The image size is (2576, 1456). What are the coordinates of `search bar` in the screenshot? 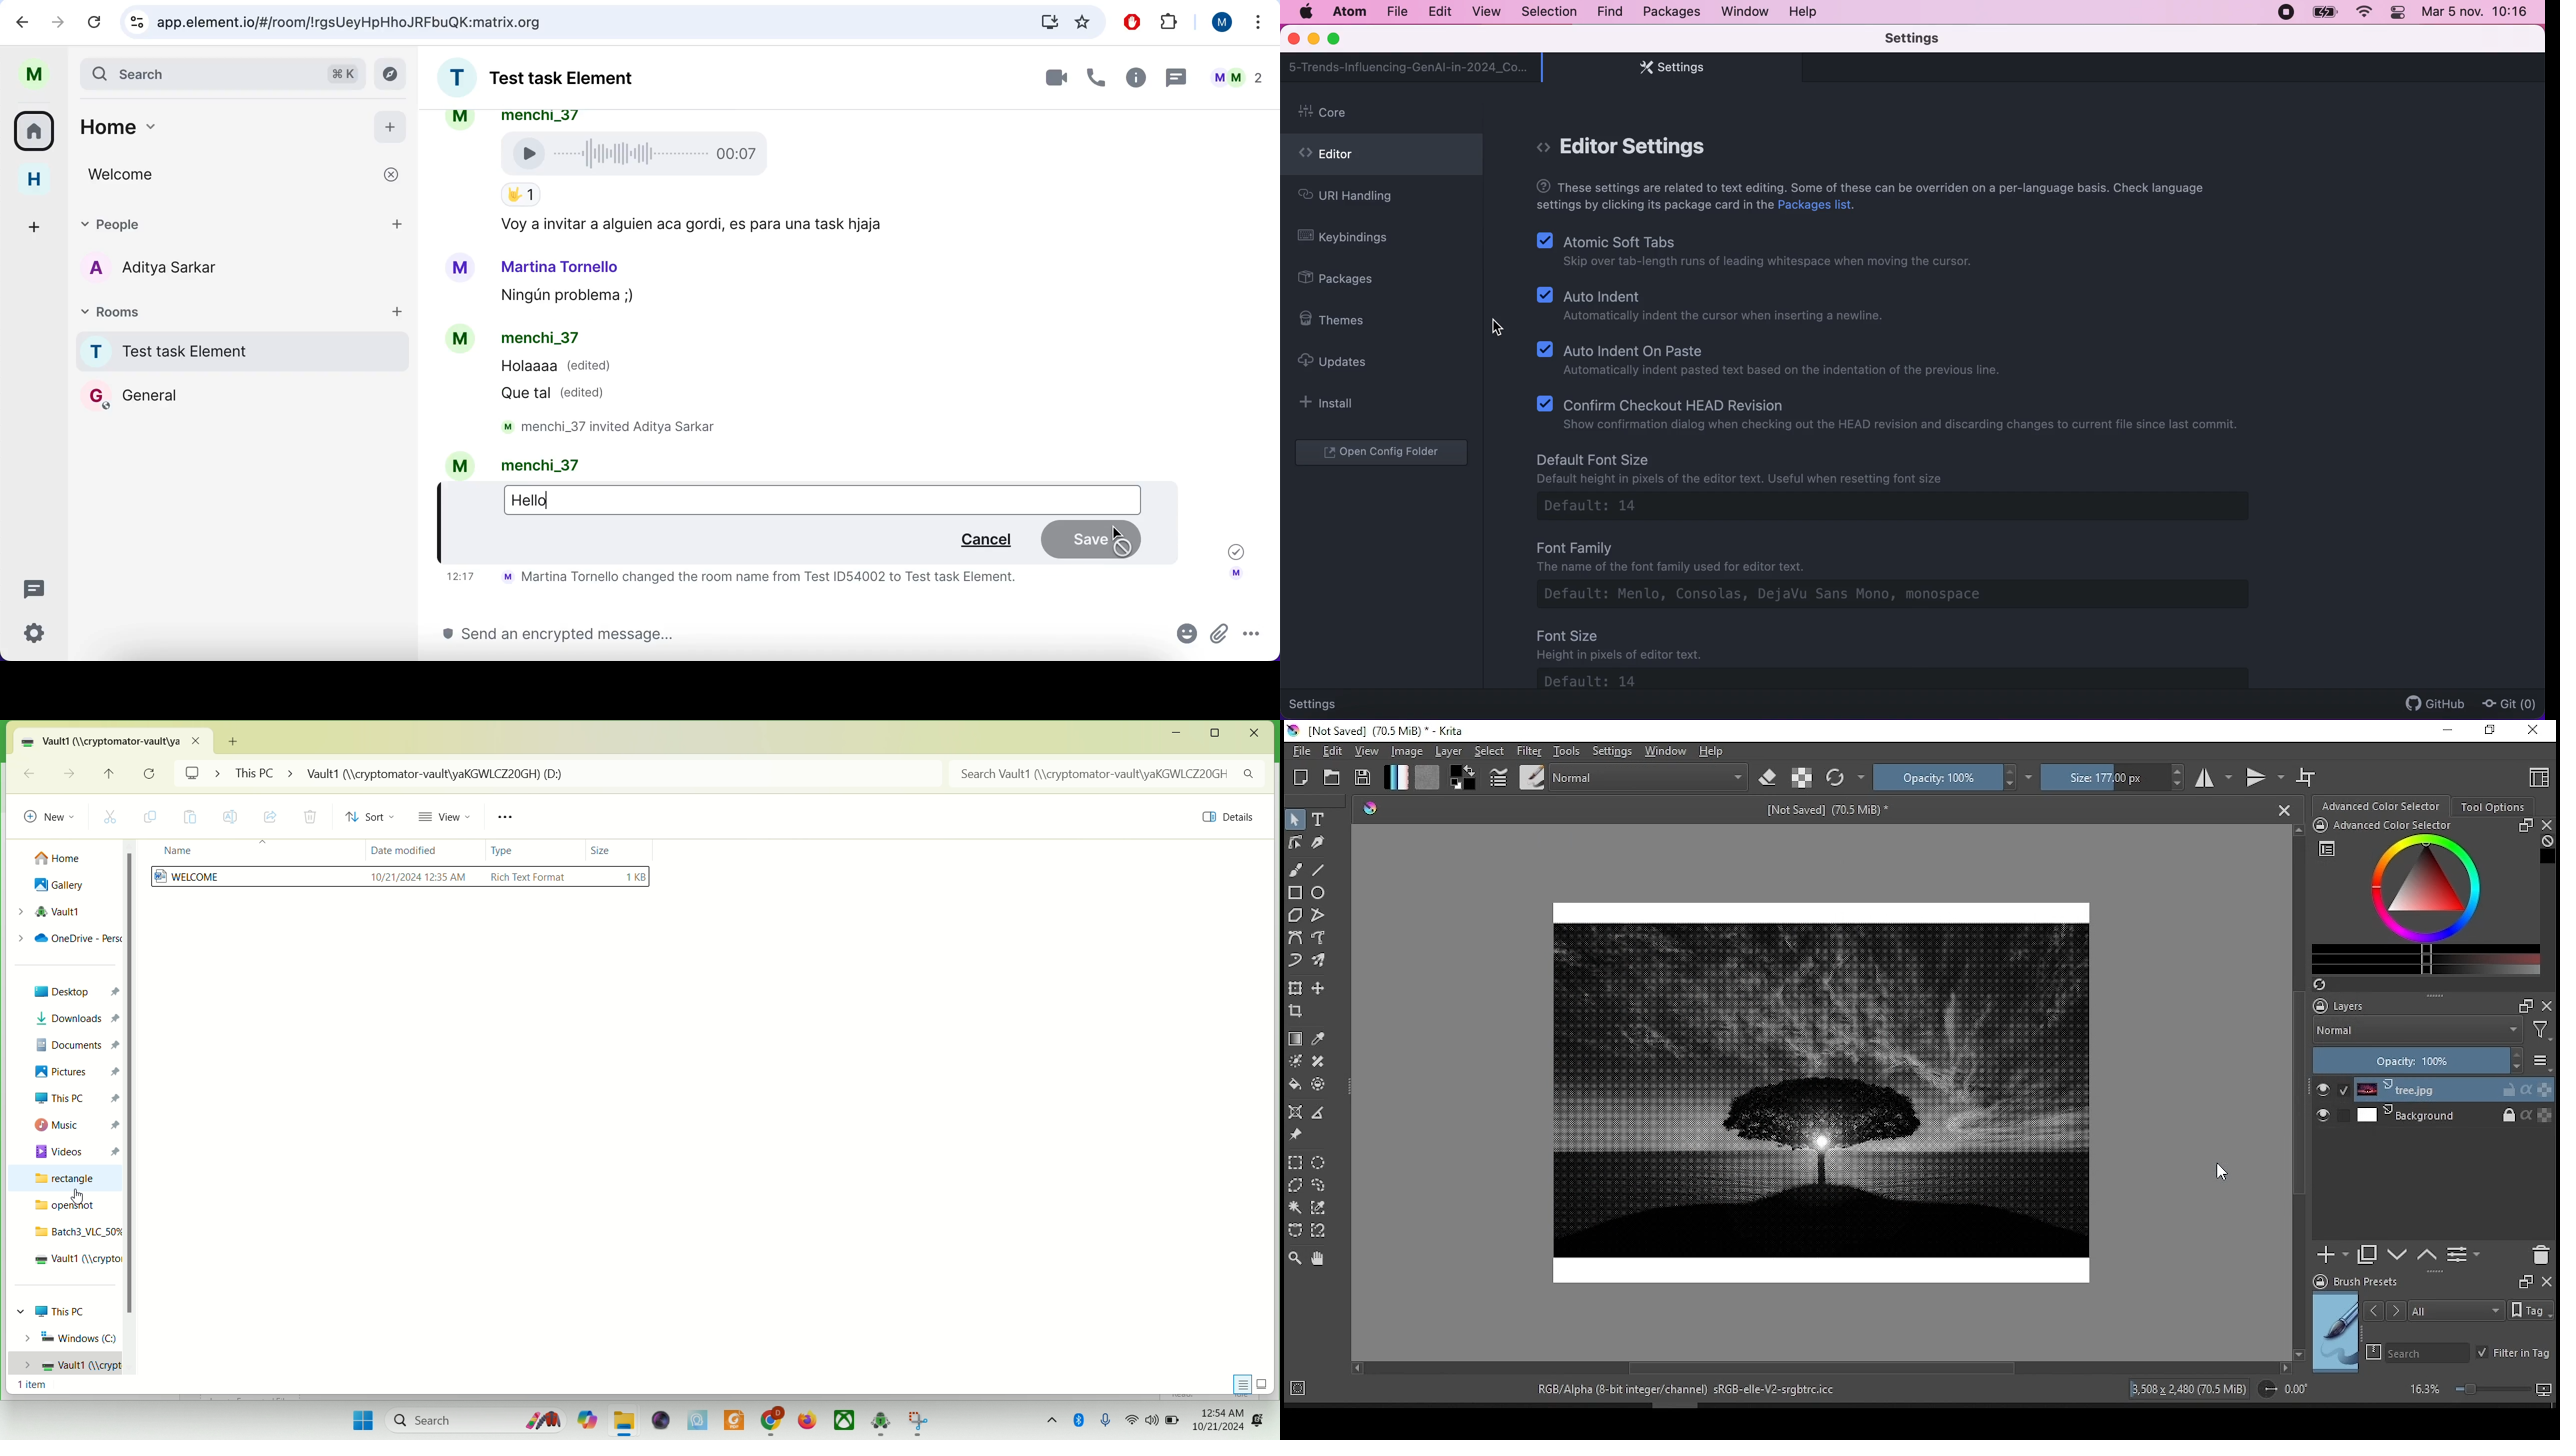 It's located at (222, 72).